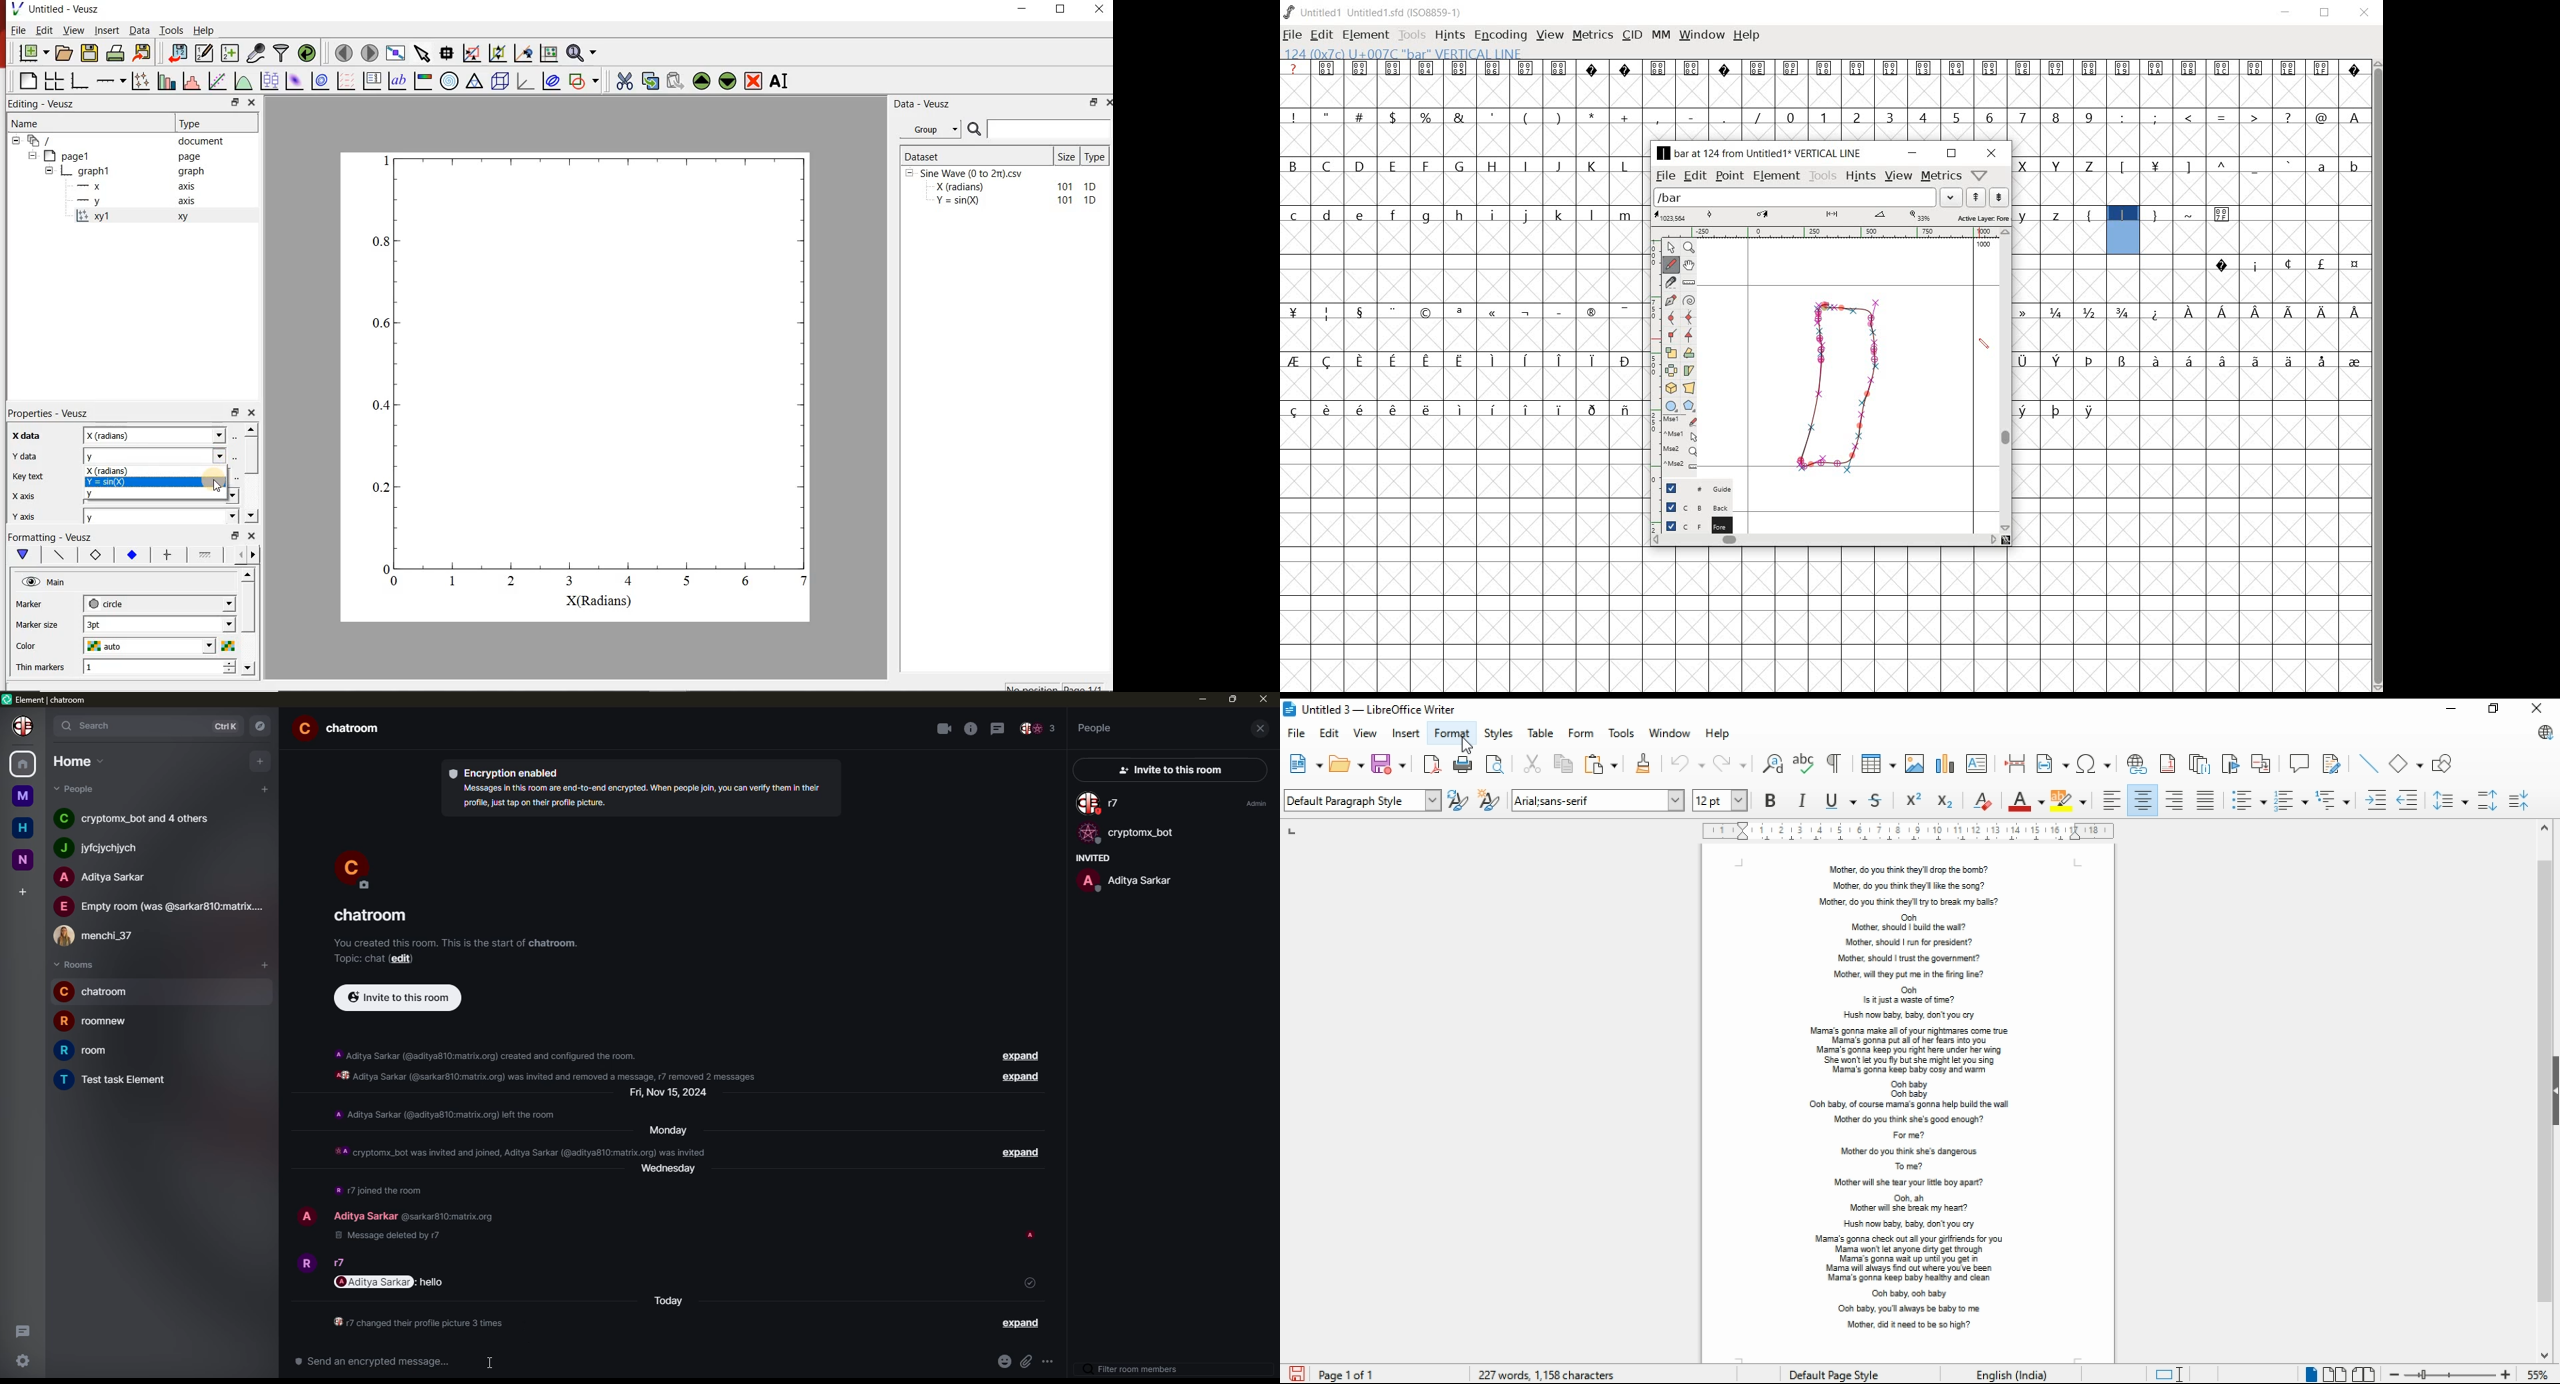 This screenshot has height=1400, width=2576. Describe the element at coordinates (1461, 165) in the screenshot. I see `letters and symbols` at that location.